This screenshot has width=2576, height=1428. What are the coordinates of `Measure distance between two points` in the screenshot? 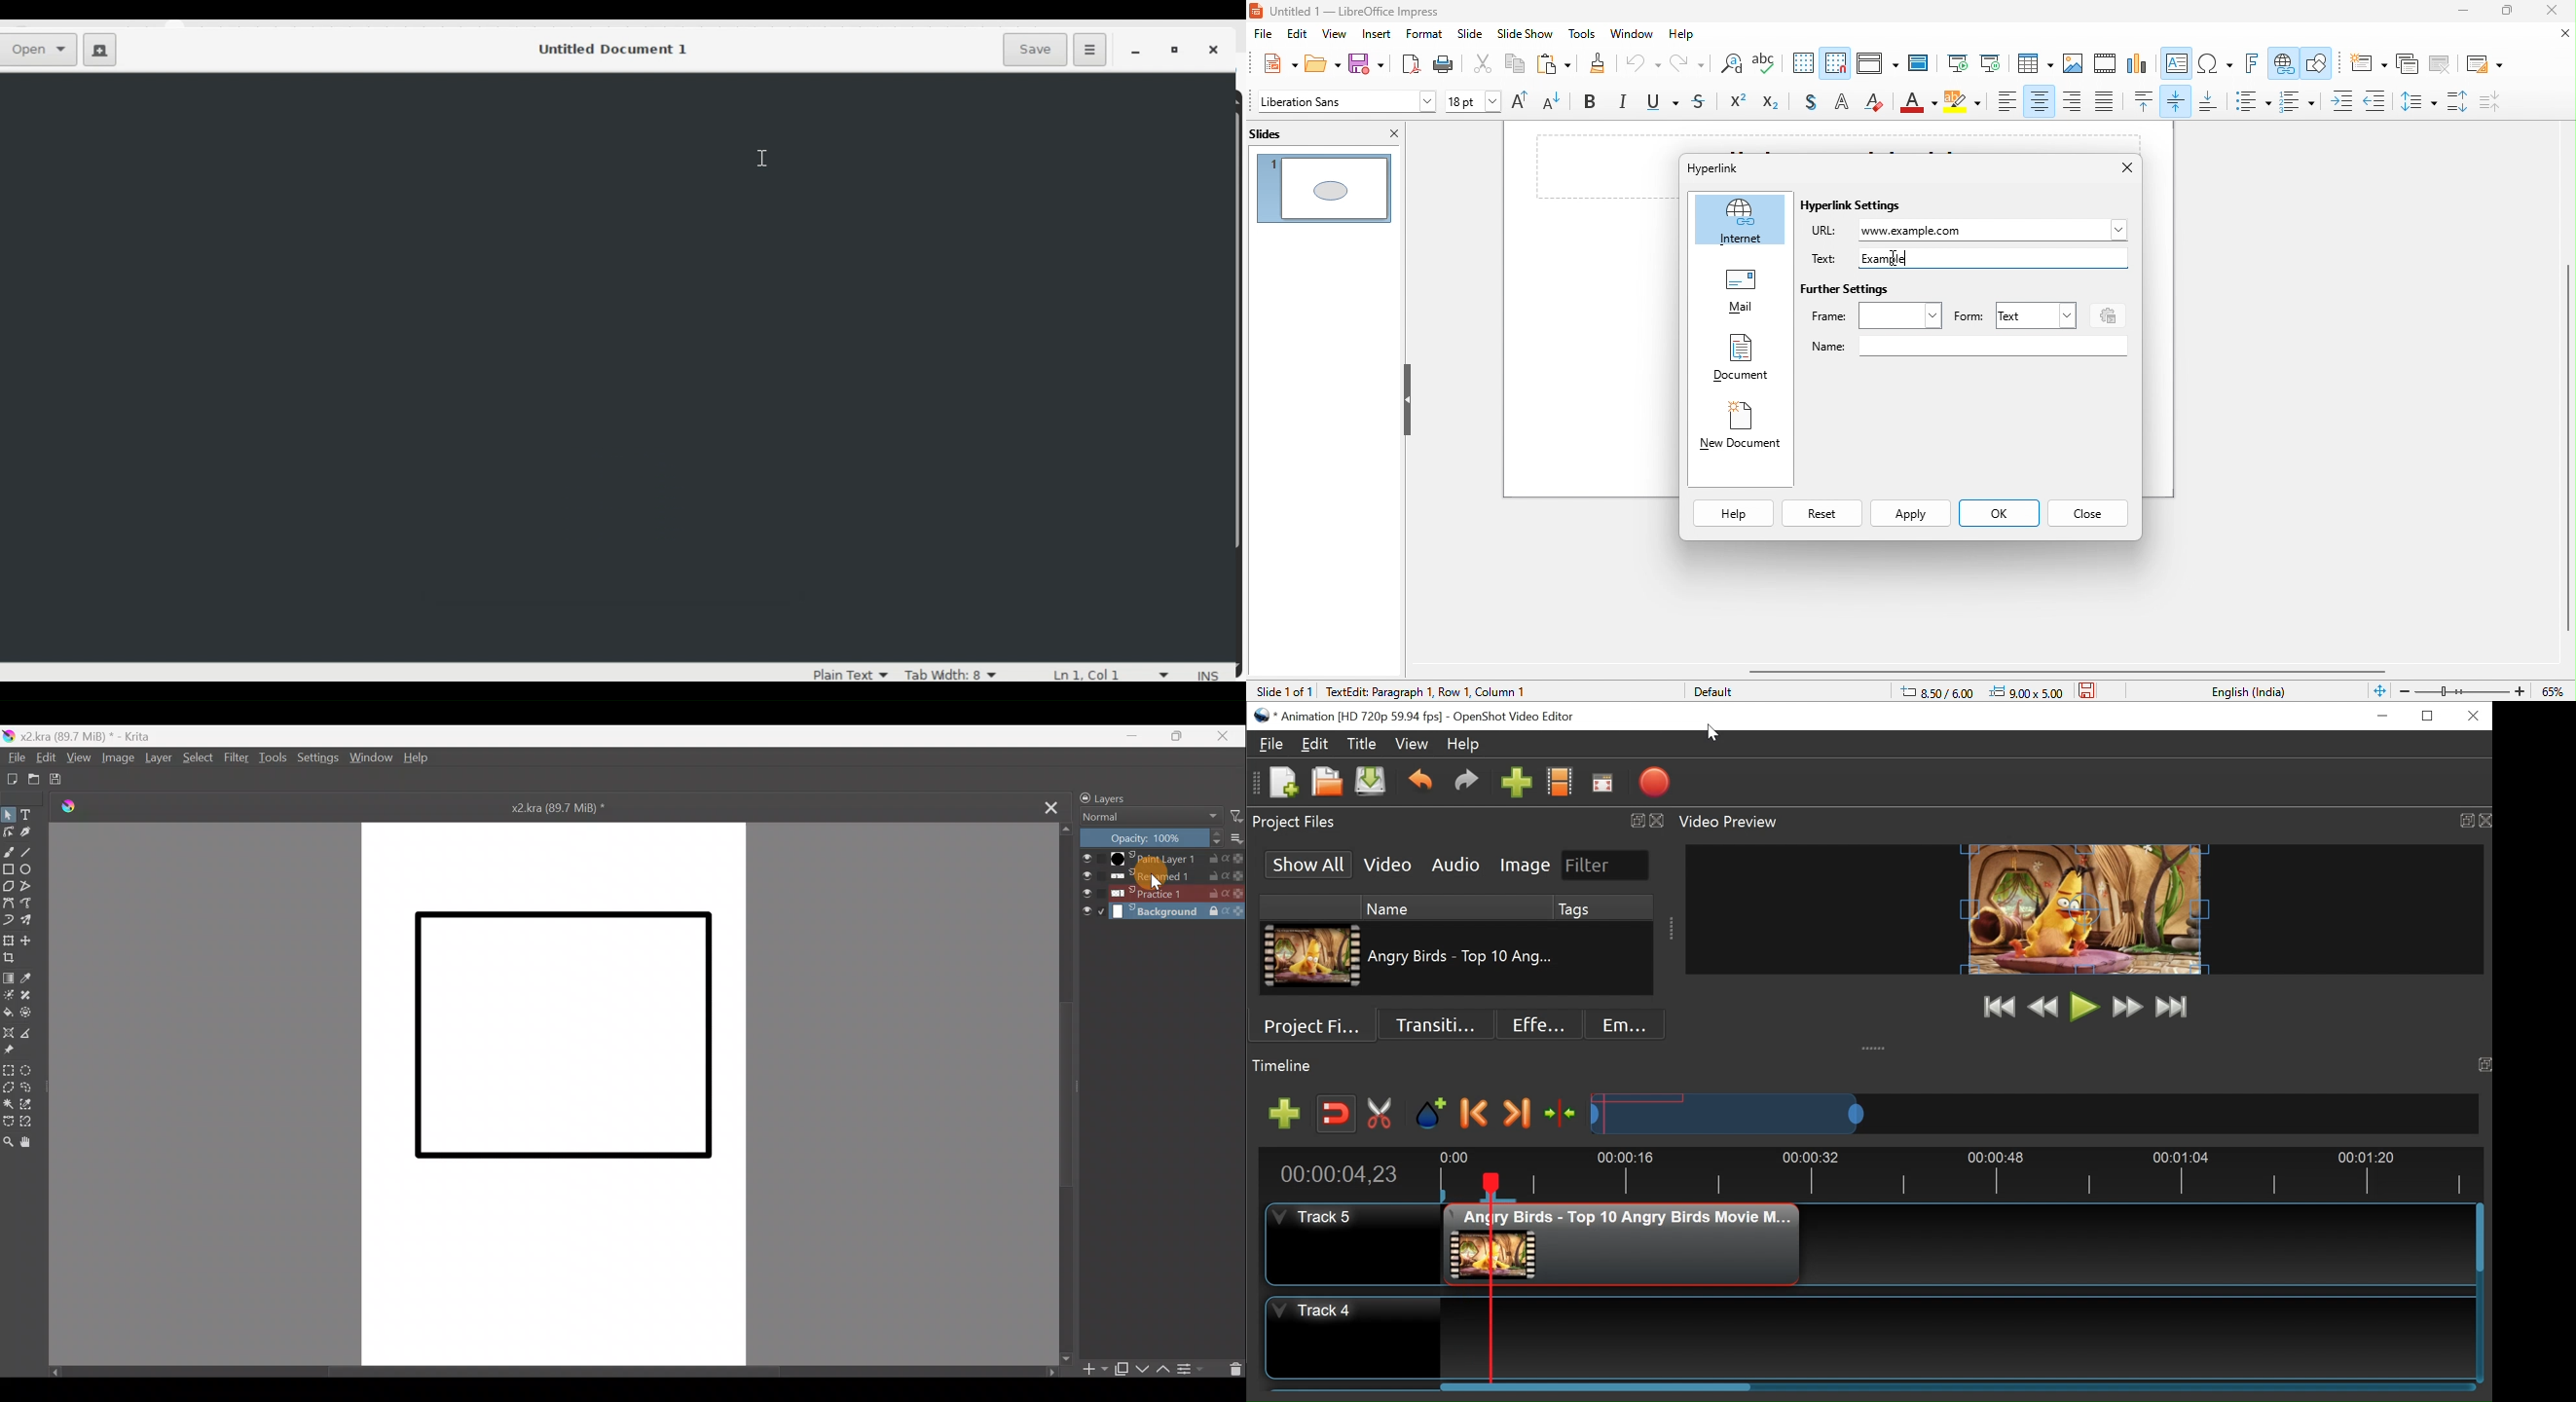 It's located at (36, 1033).